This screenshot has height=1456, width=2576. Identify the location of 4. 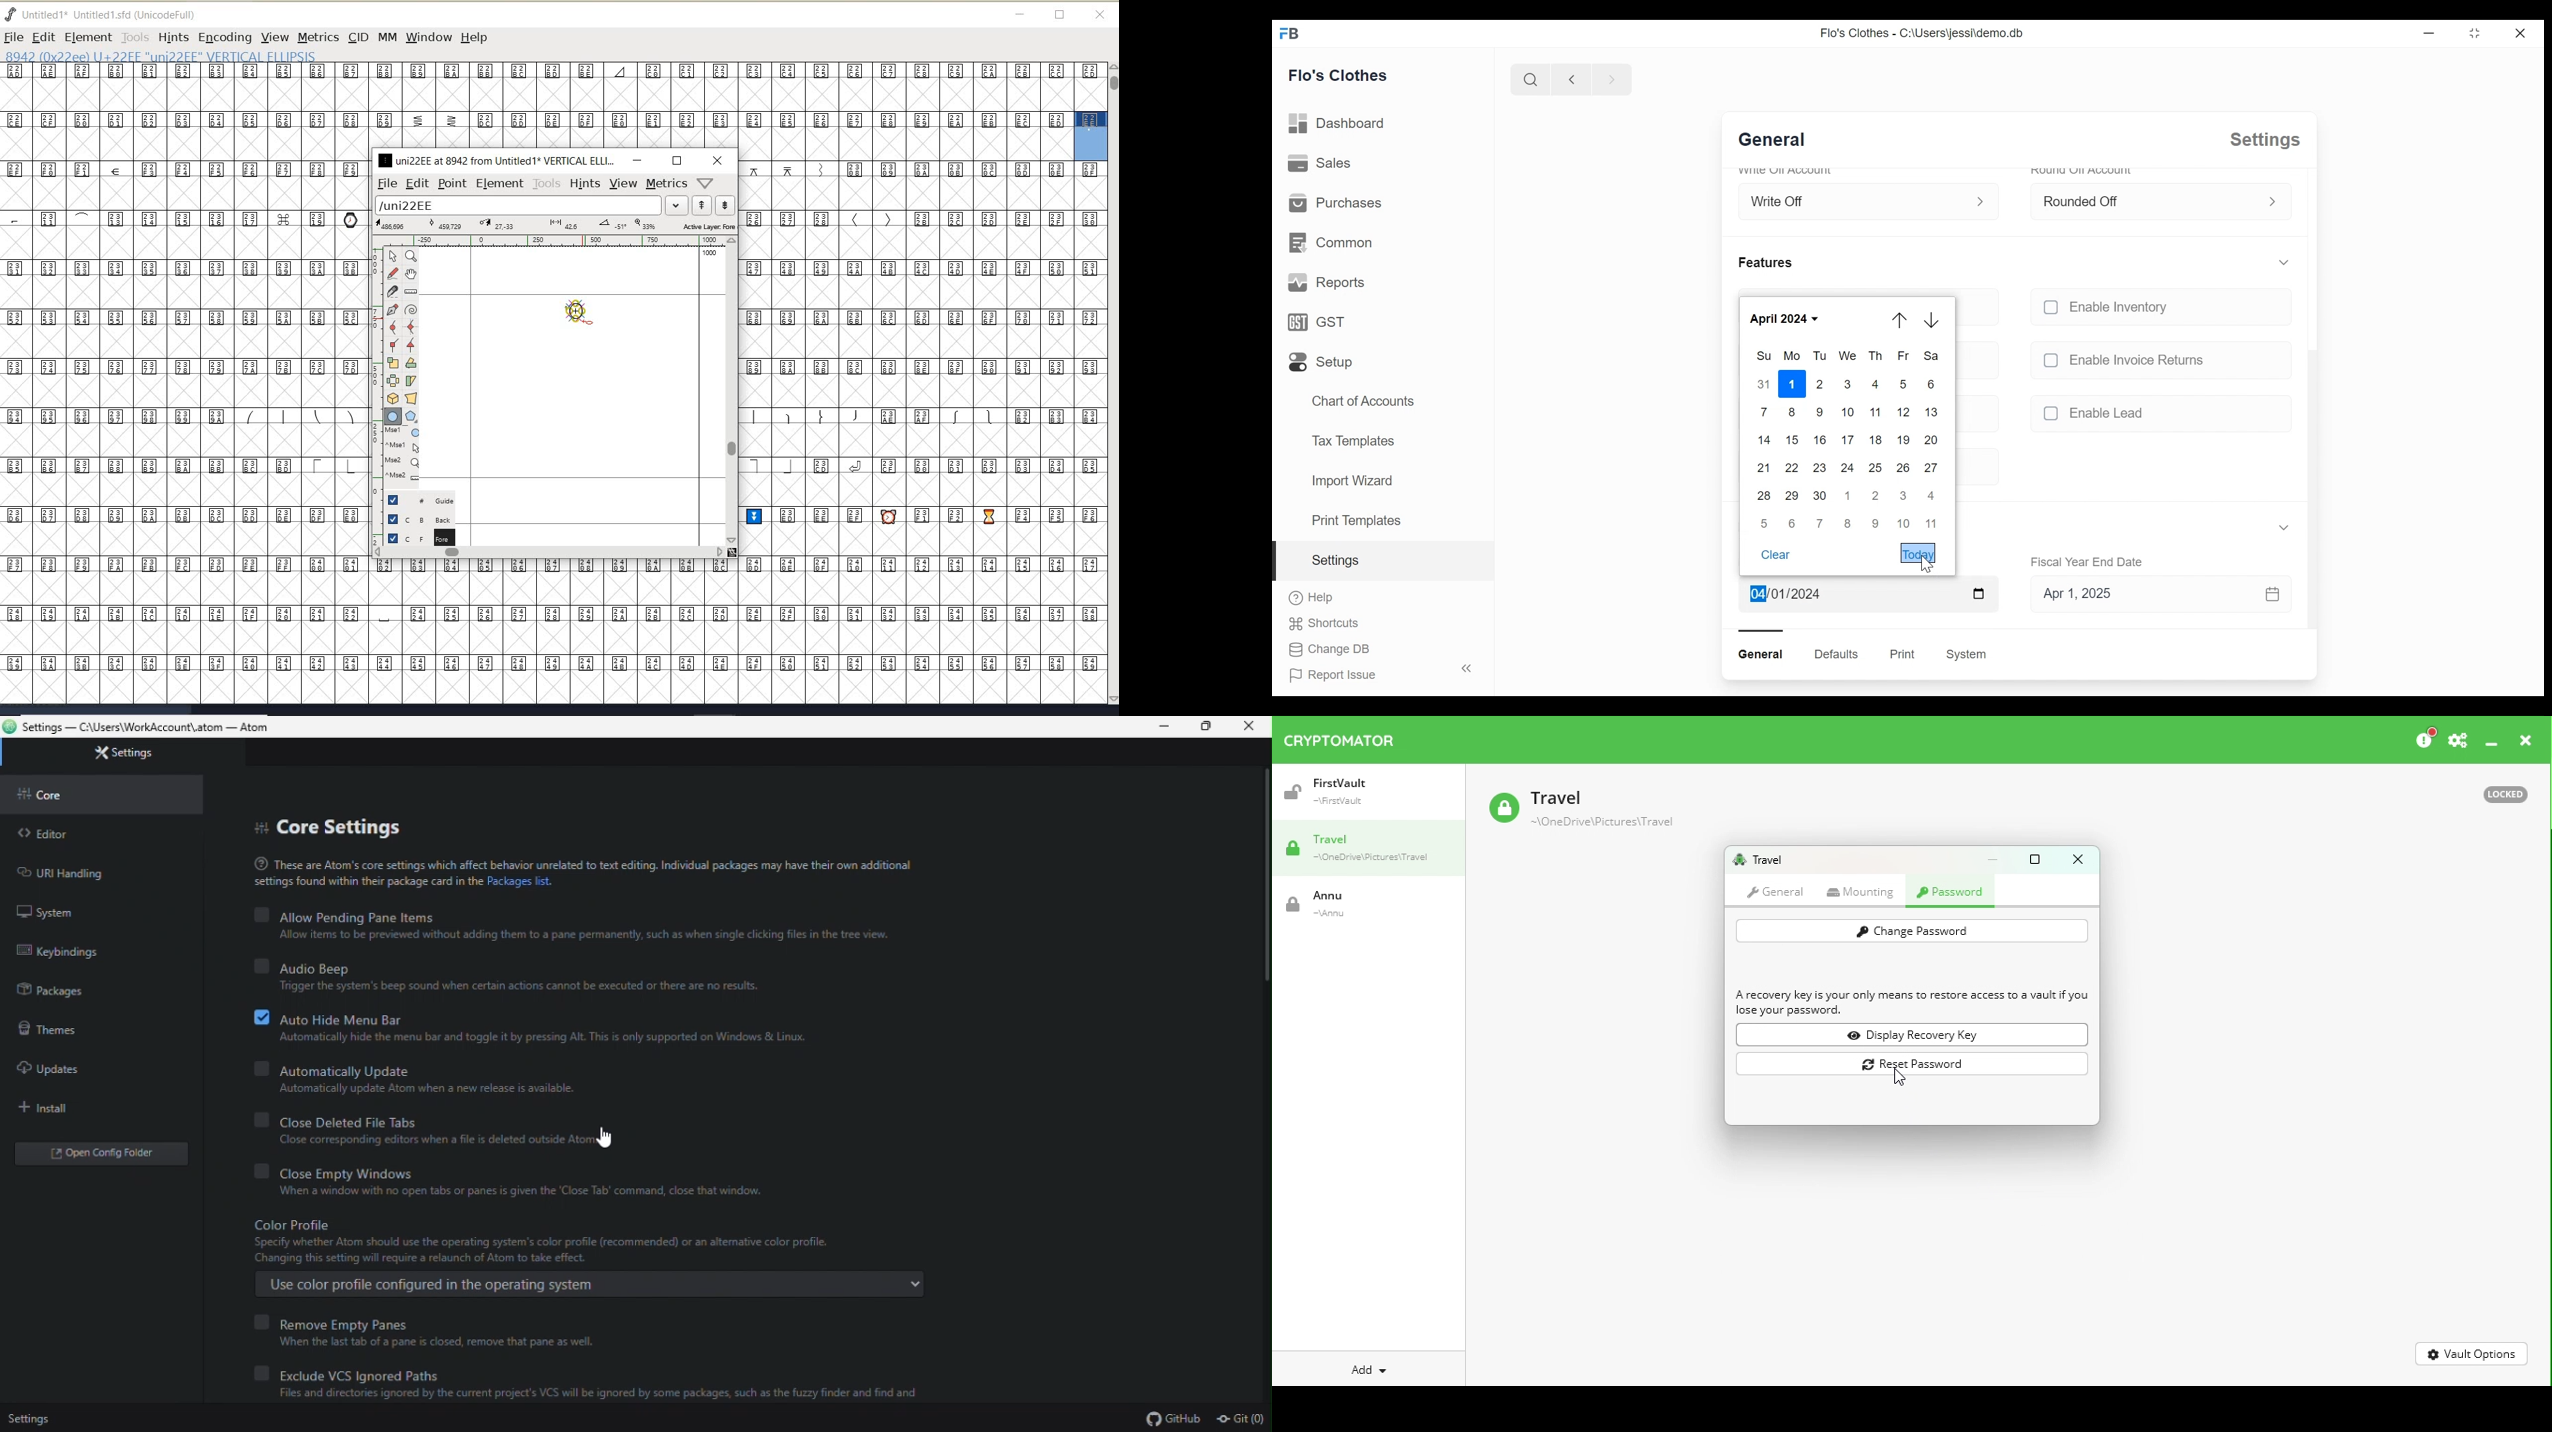
(1931, 495).